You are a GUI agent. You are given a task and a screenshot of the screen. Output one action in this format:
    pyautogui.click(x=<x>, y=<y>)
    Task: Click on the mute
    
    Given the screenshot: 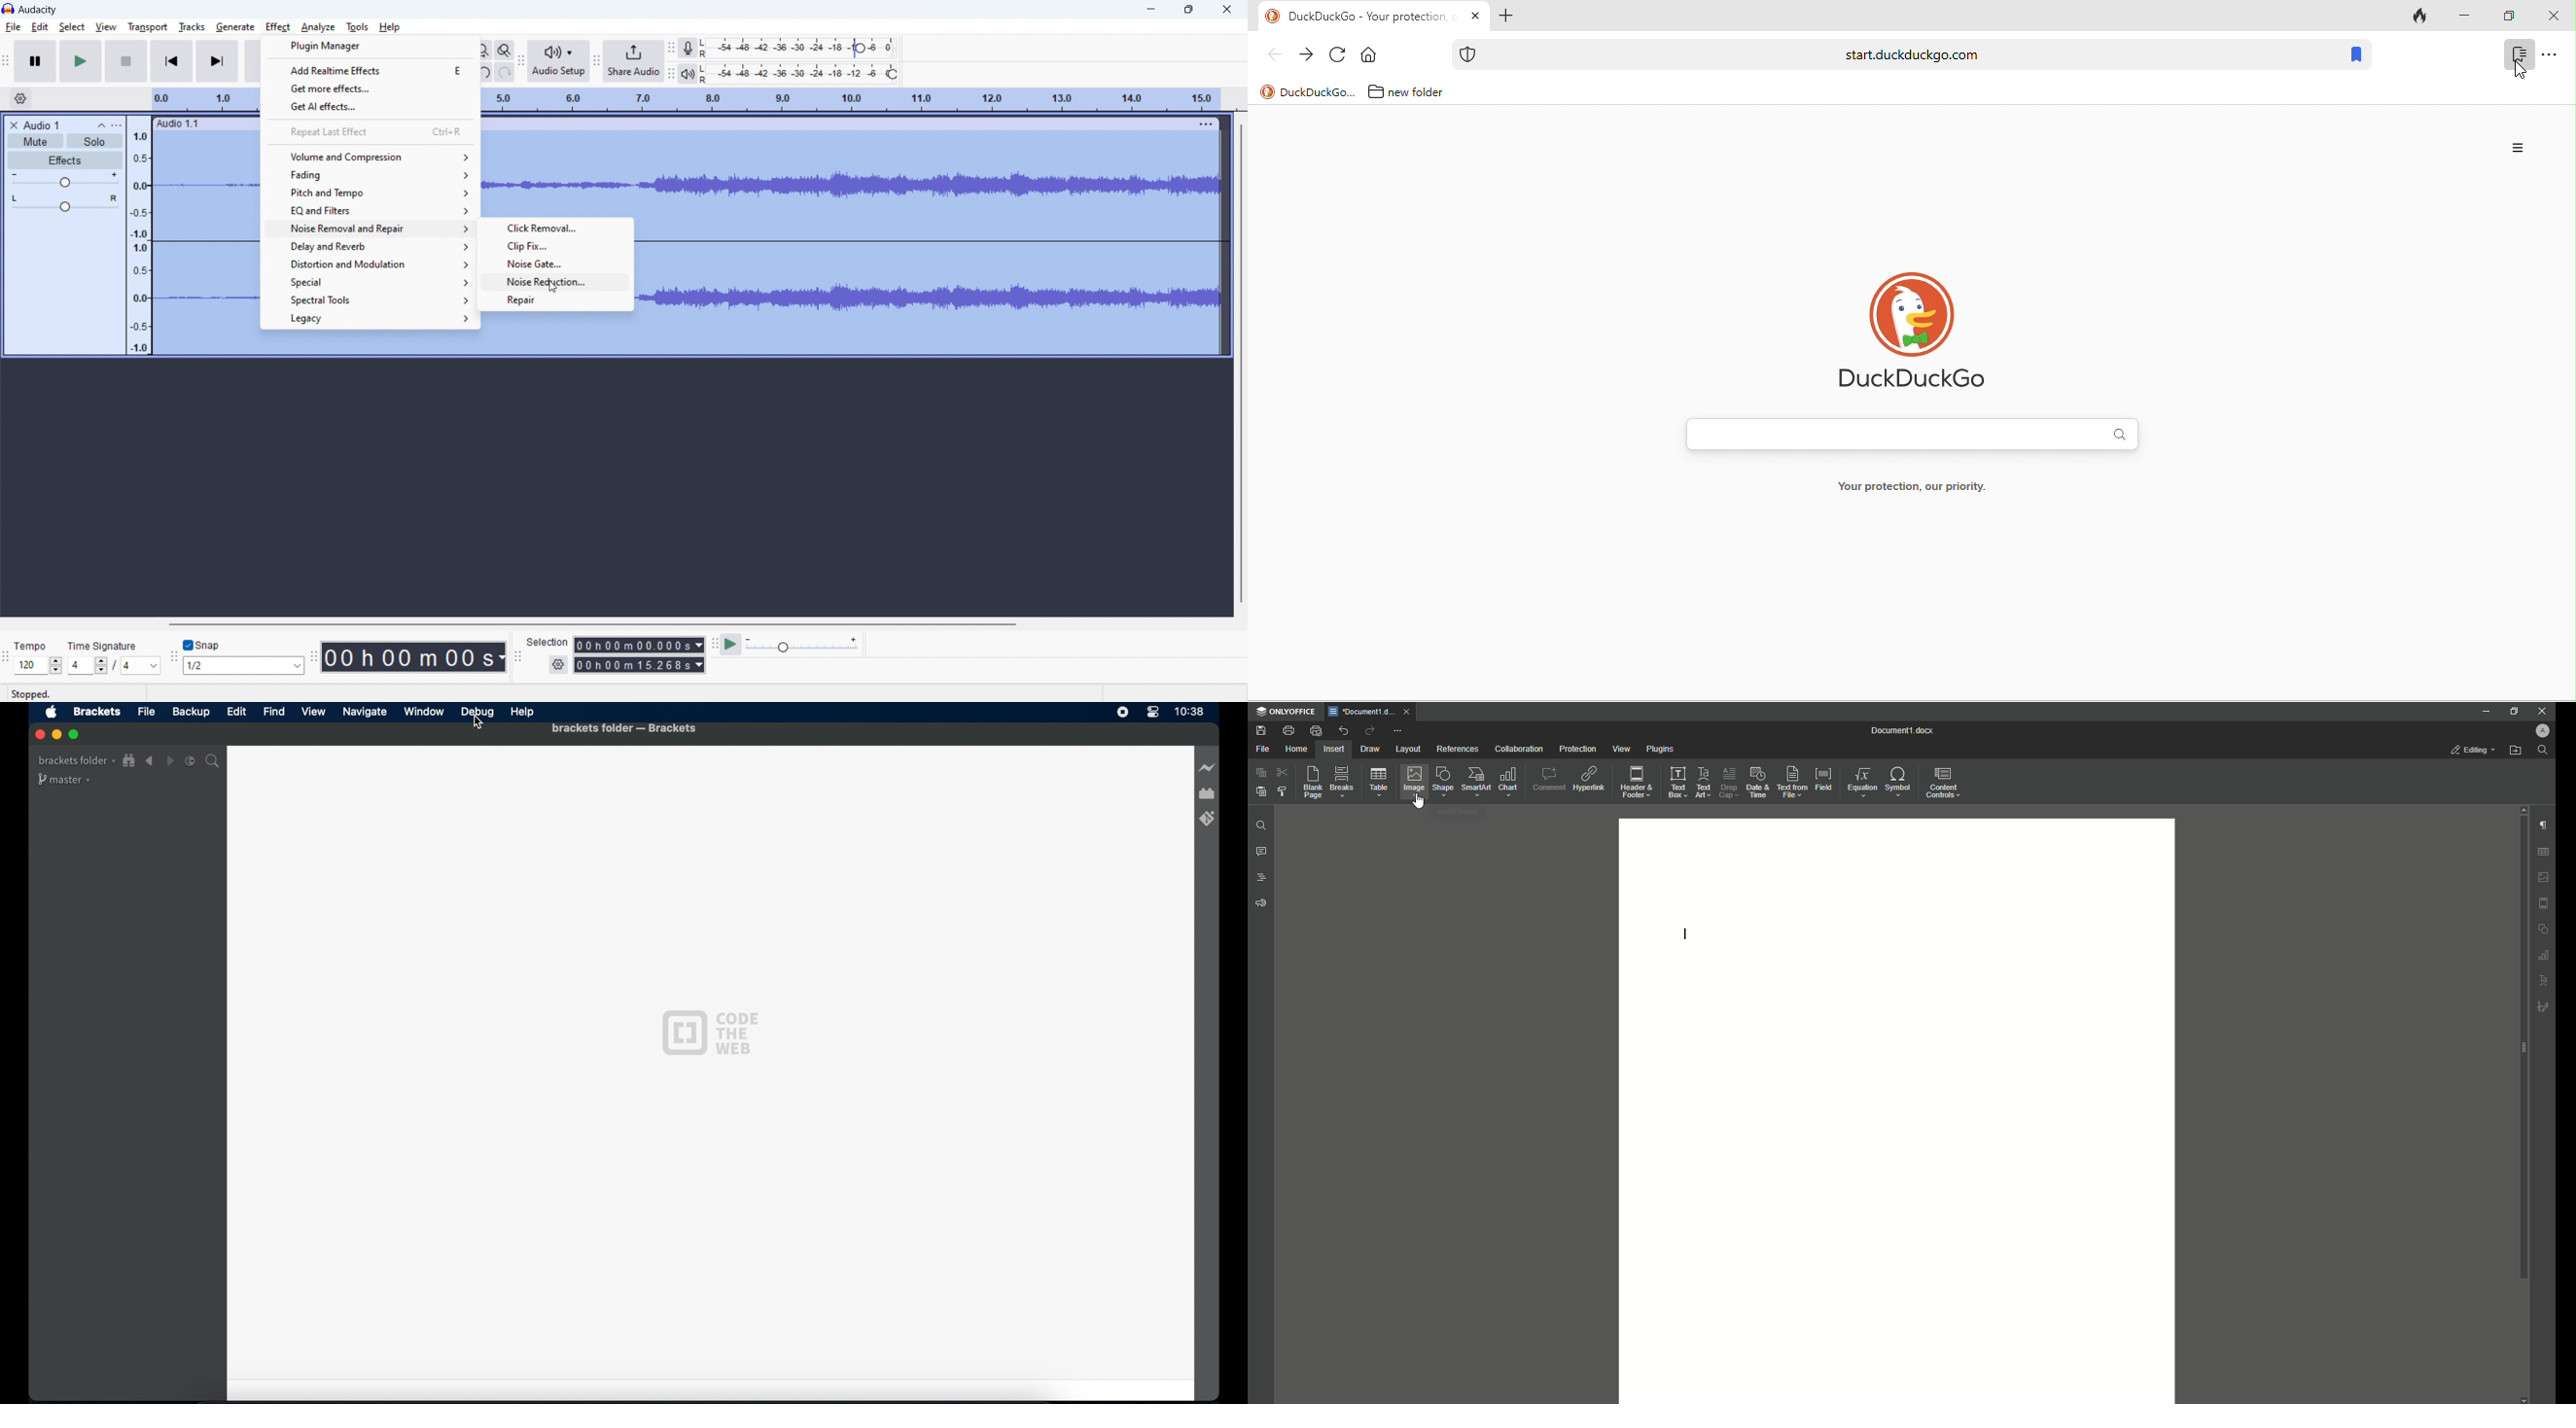 What is the action you would take?
    pyautogui.click(x=35, y=141)
    